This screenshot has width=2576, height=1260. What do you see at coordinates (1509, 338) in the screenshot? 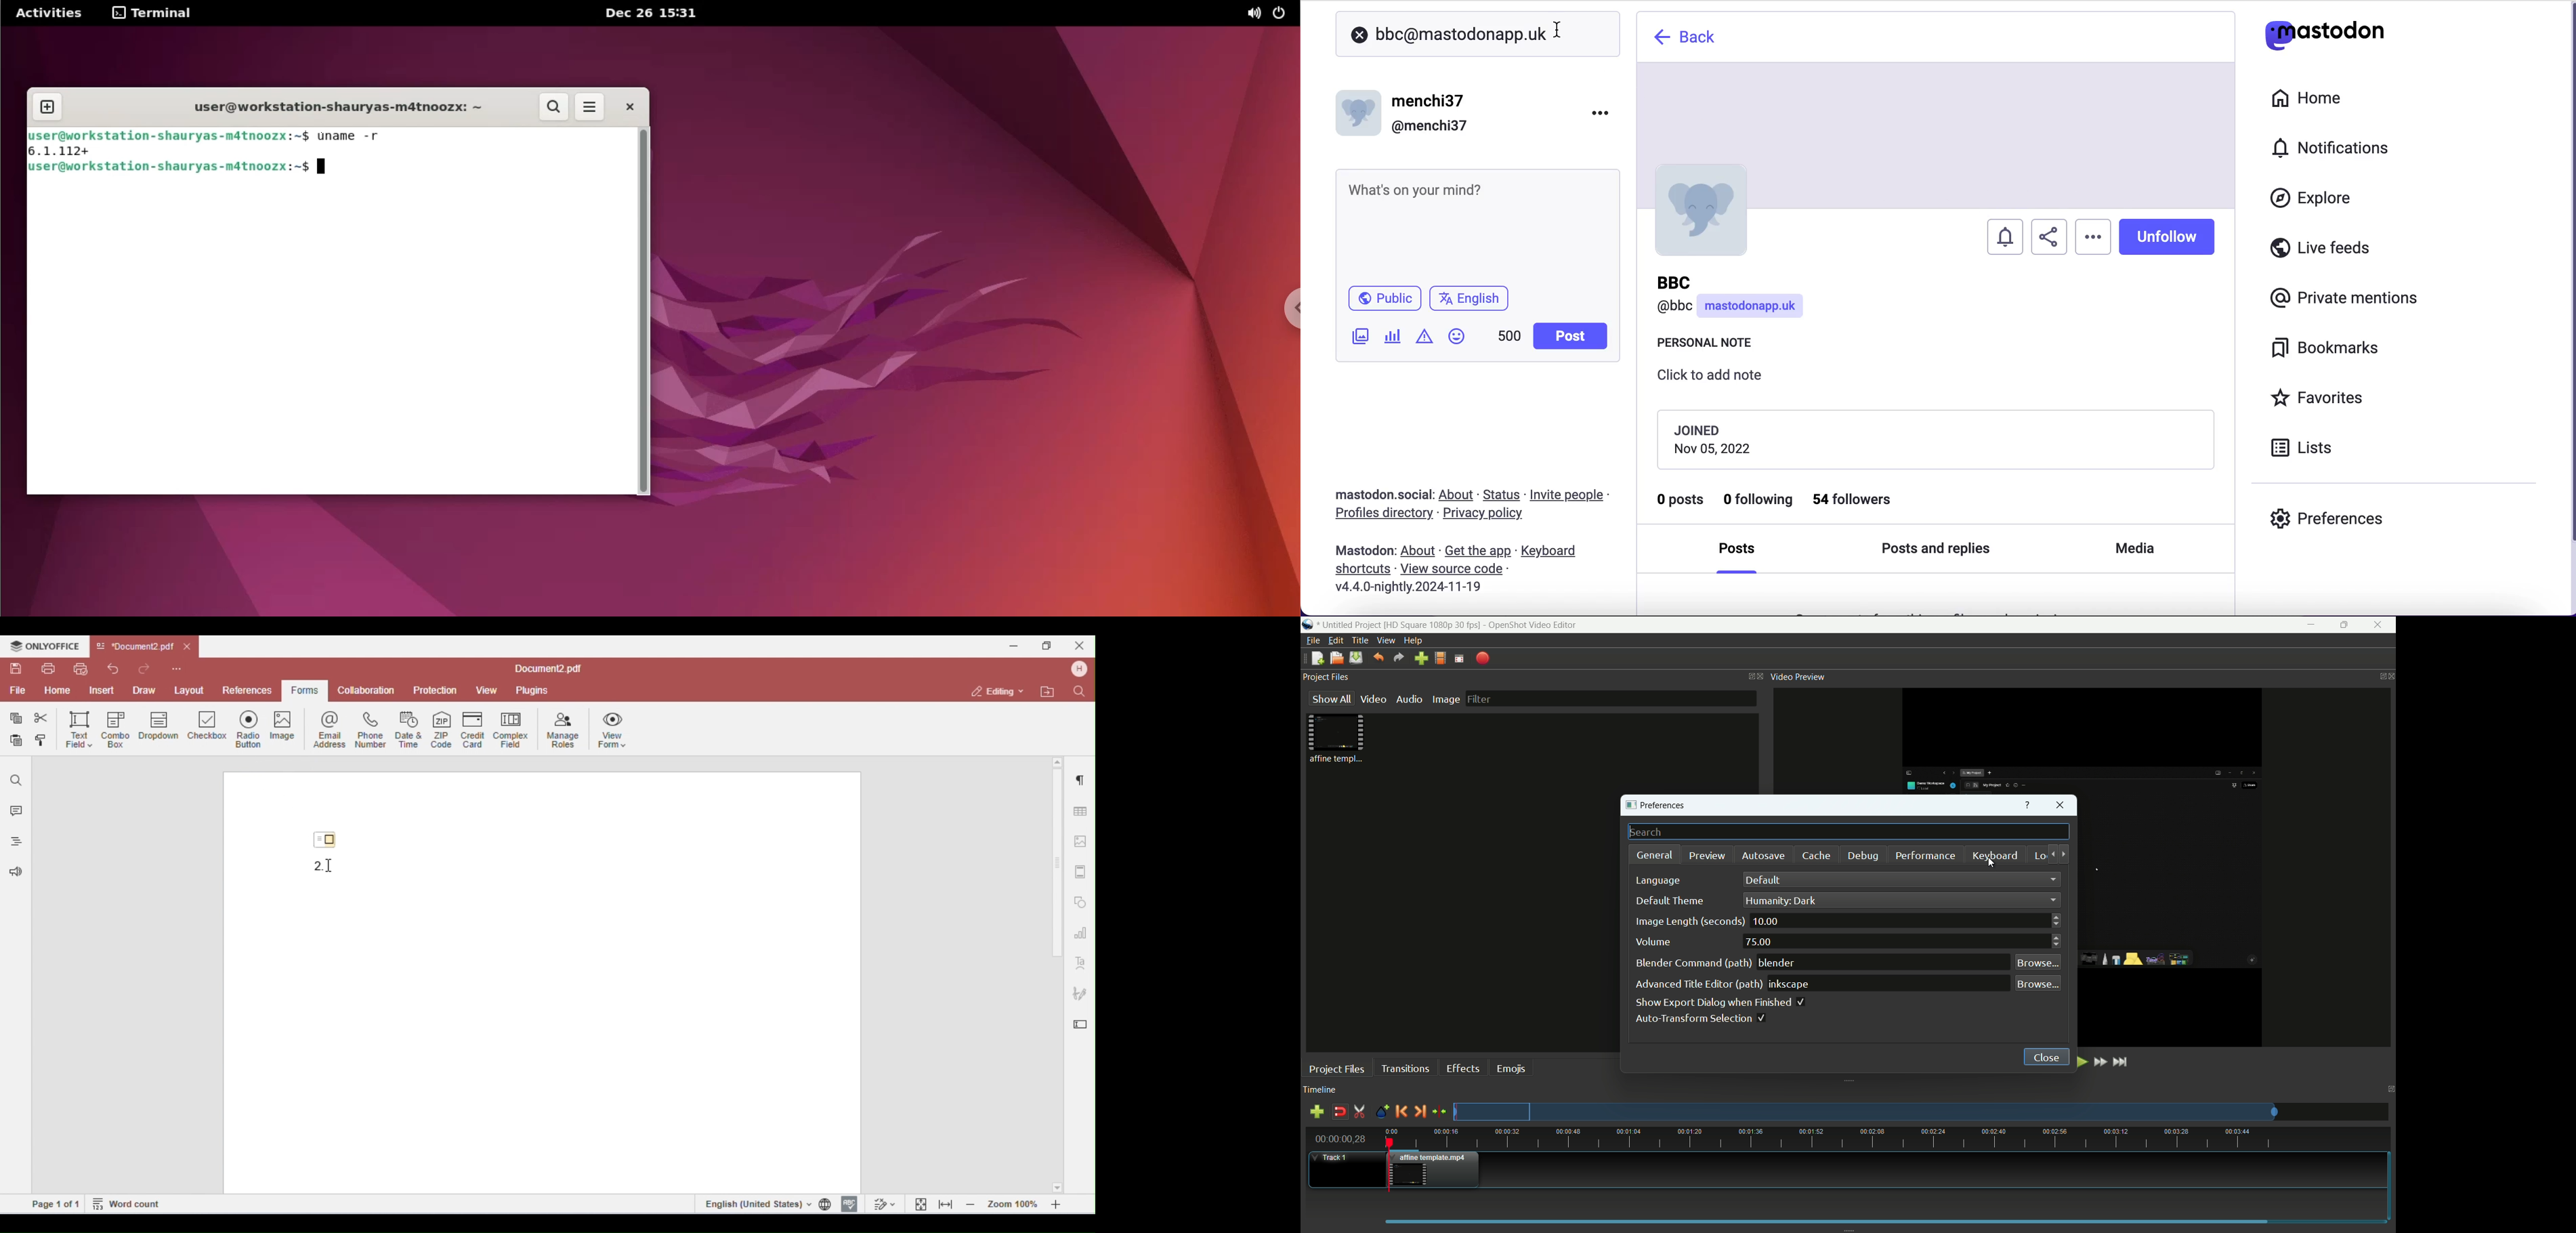
I see `characters` at bounding box center [1509, 338].